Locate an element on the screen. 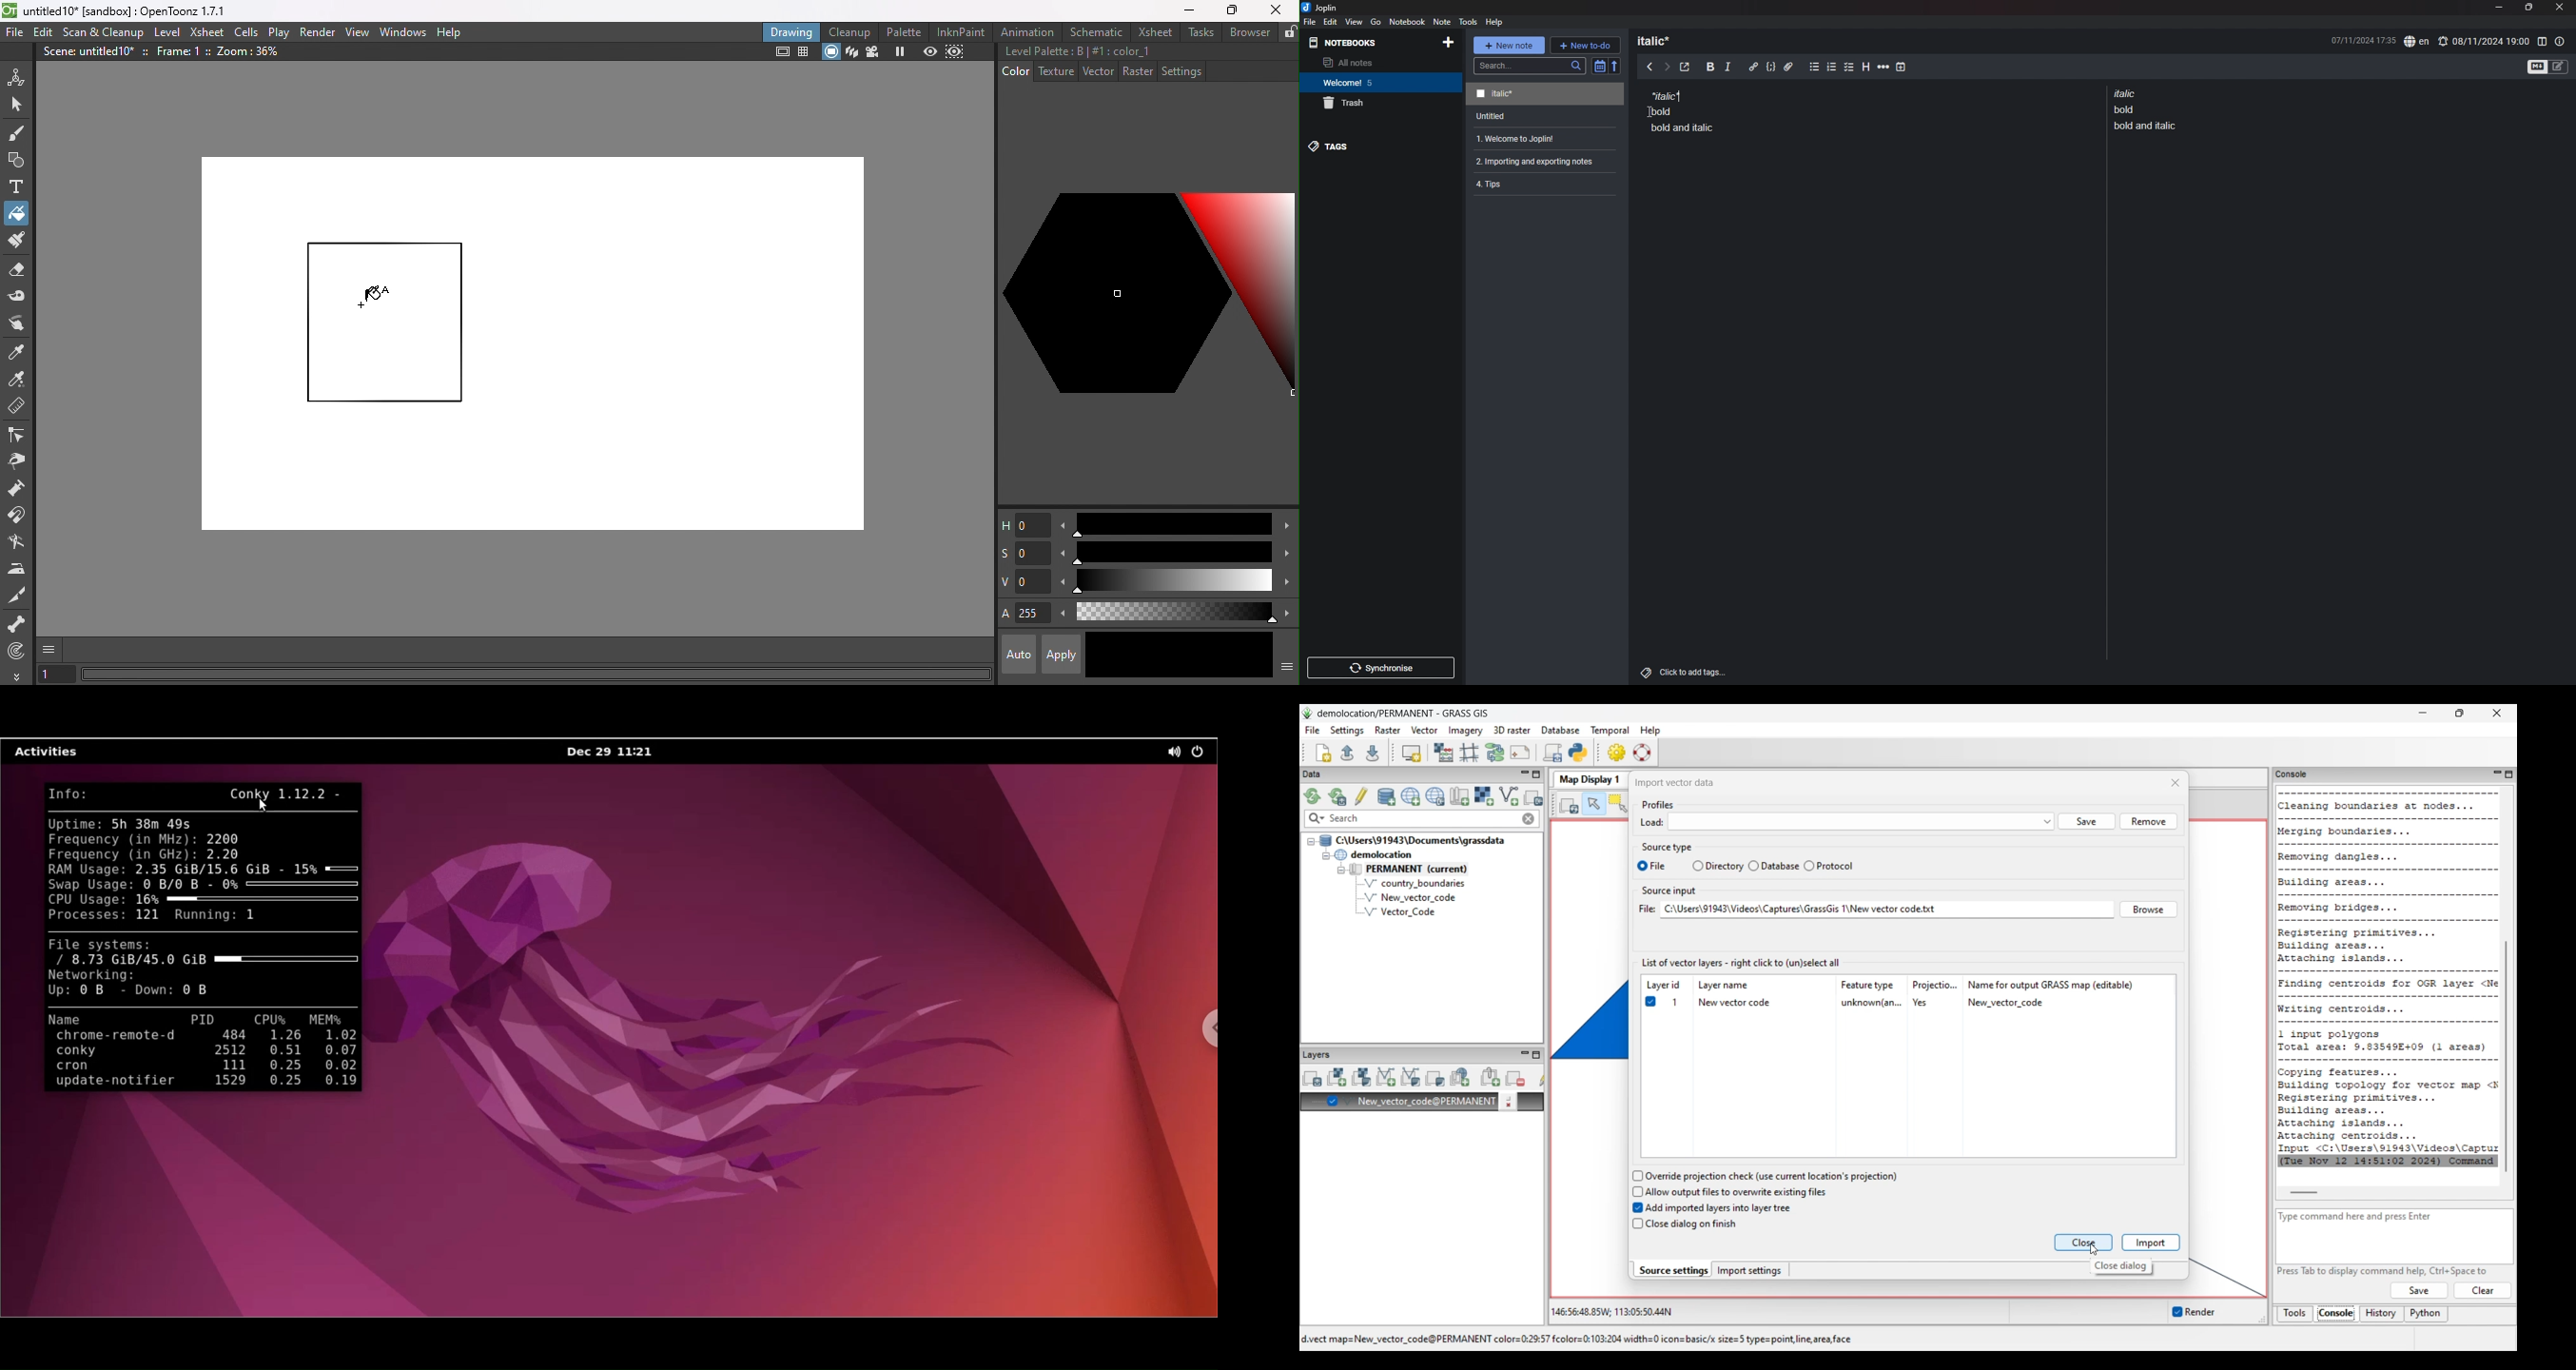  note is located at coordinates (1547, 116).